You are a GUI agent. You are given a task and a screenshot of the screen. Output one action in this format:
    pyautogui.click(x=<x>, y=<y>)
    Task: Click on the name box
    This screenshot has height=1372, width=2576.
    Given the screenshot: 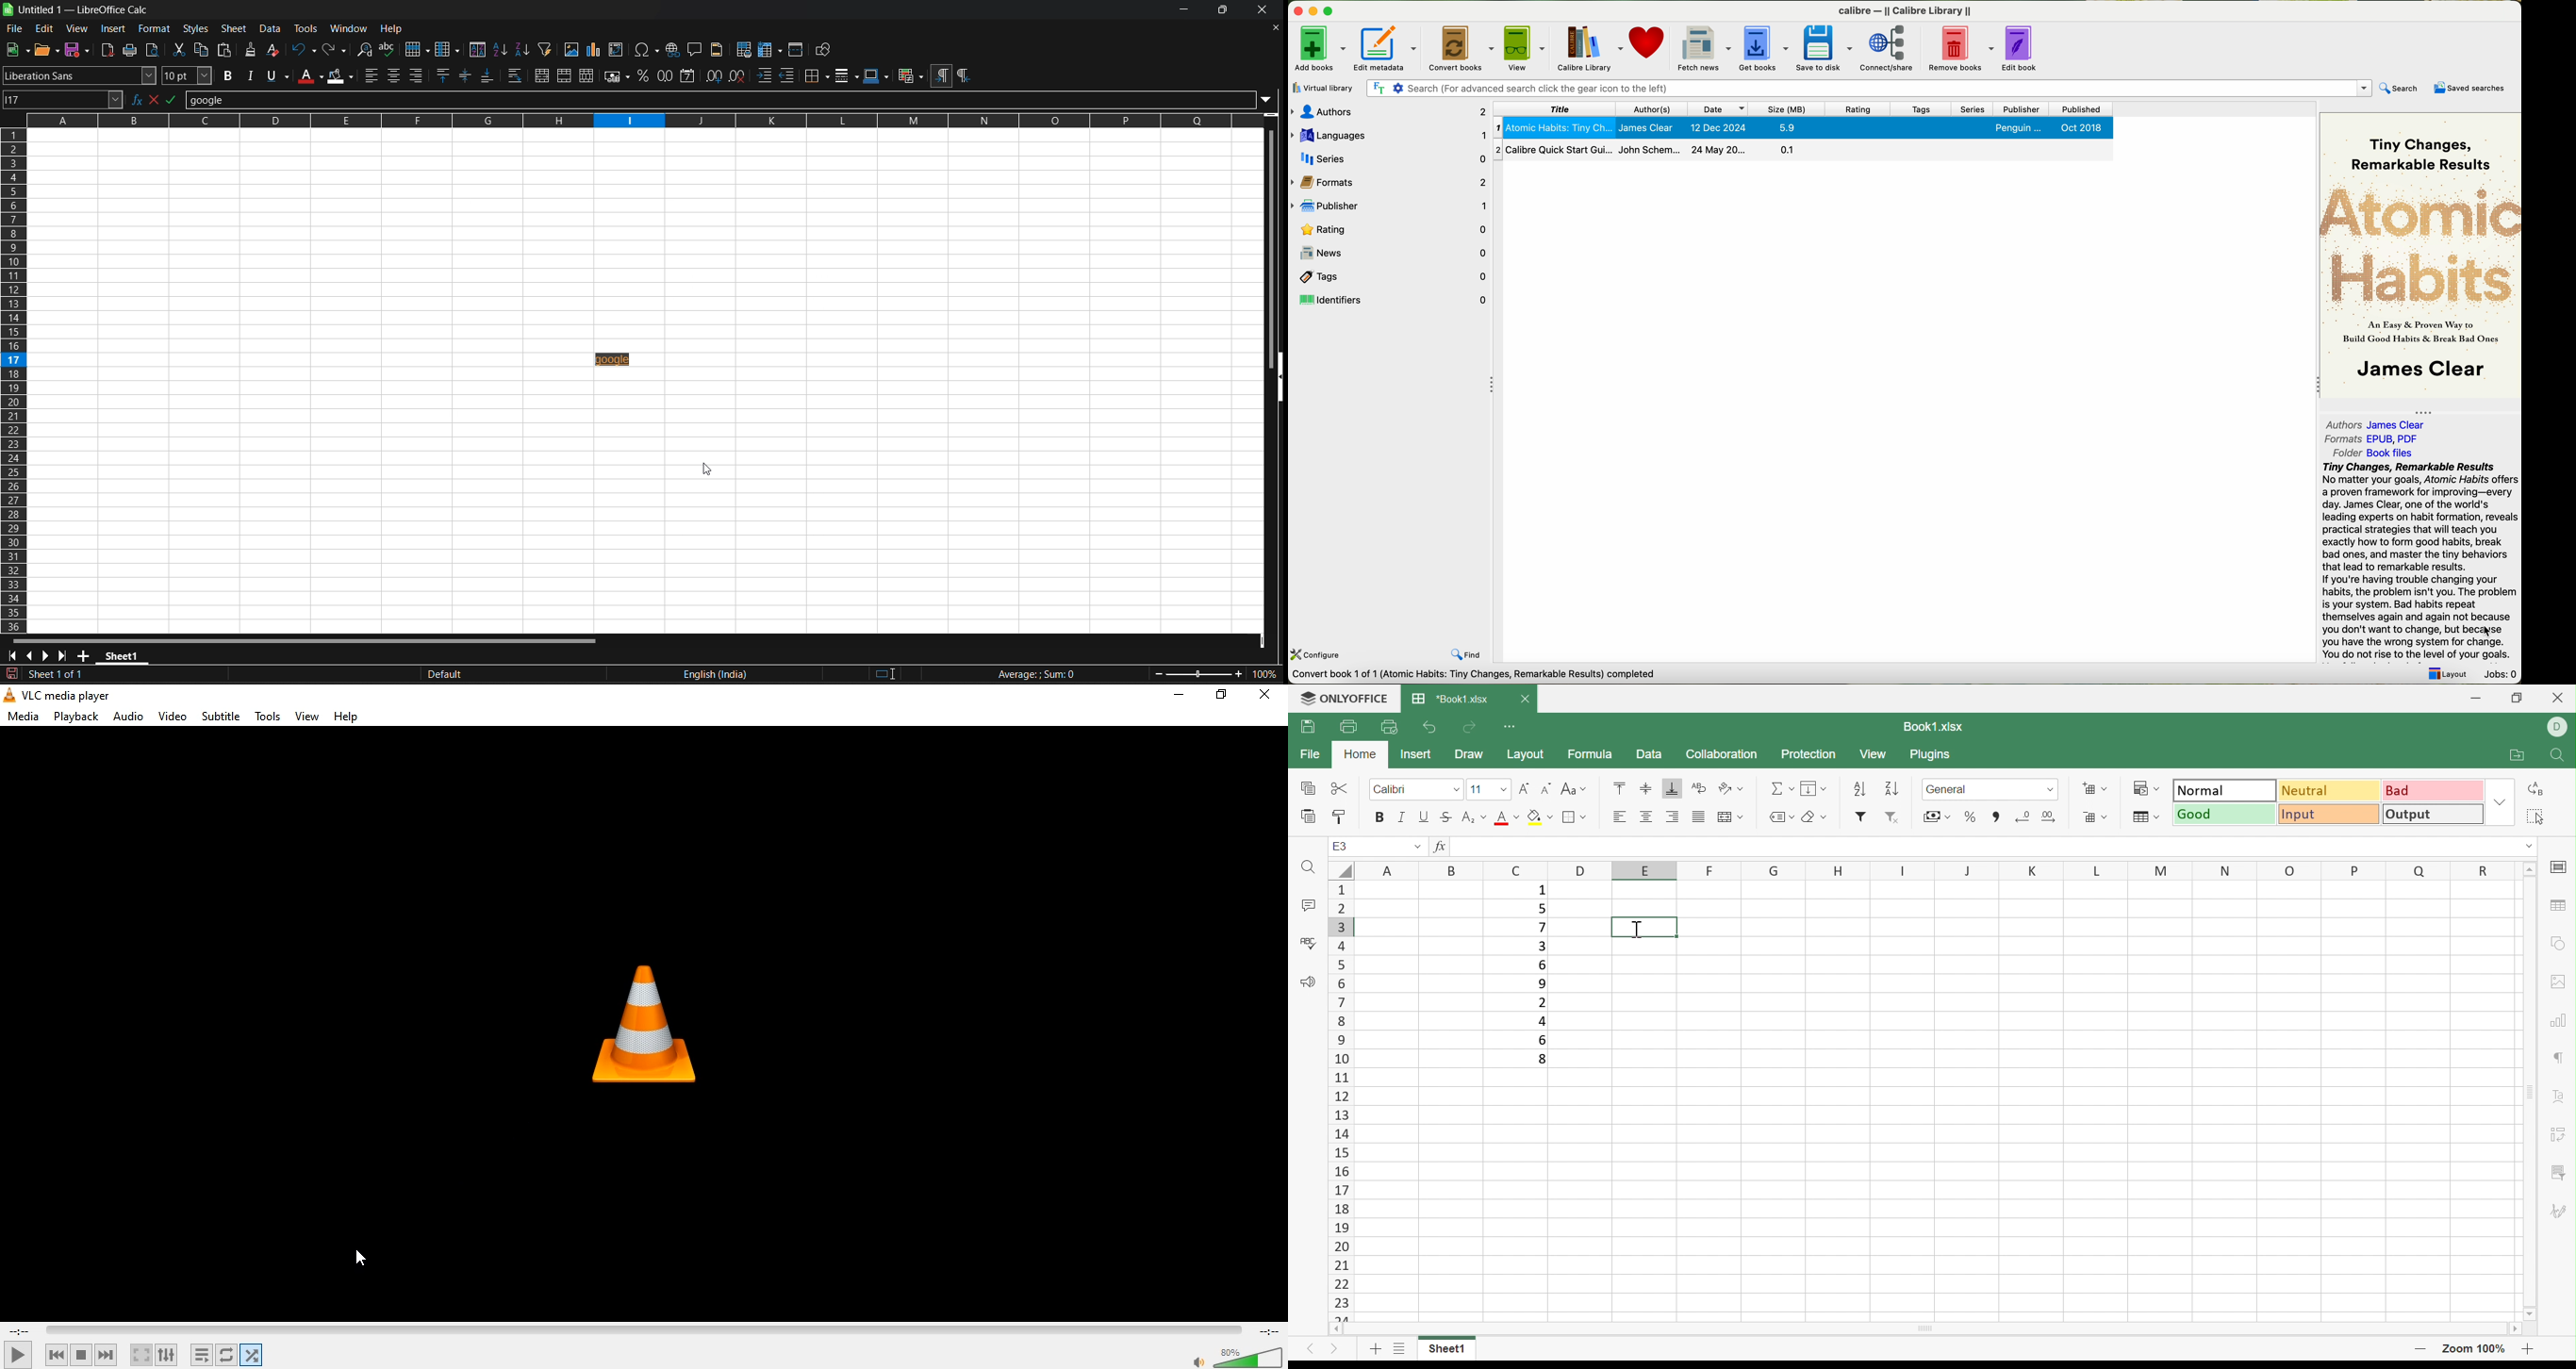 What is the action you would take?
    pyautogui.click(x=64, y=100)
    